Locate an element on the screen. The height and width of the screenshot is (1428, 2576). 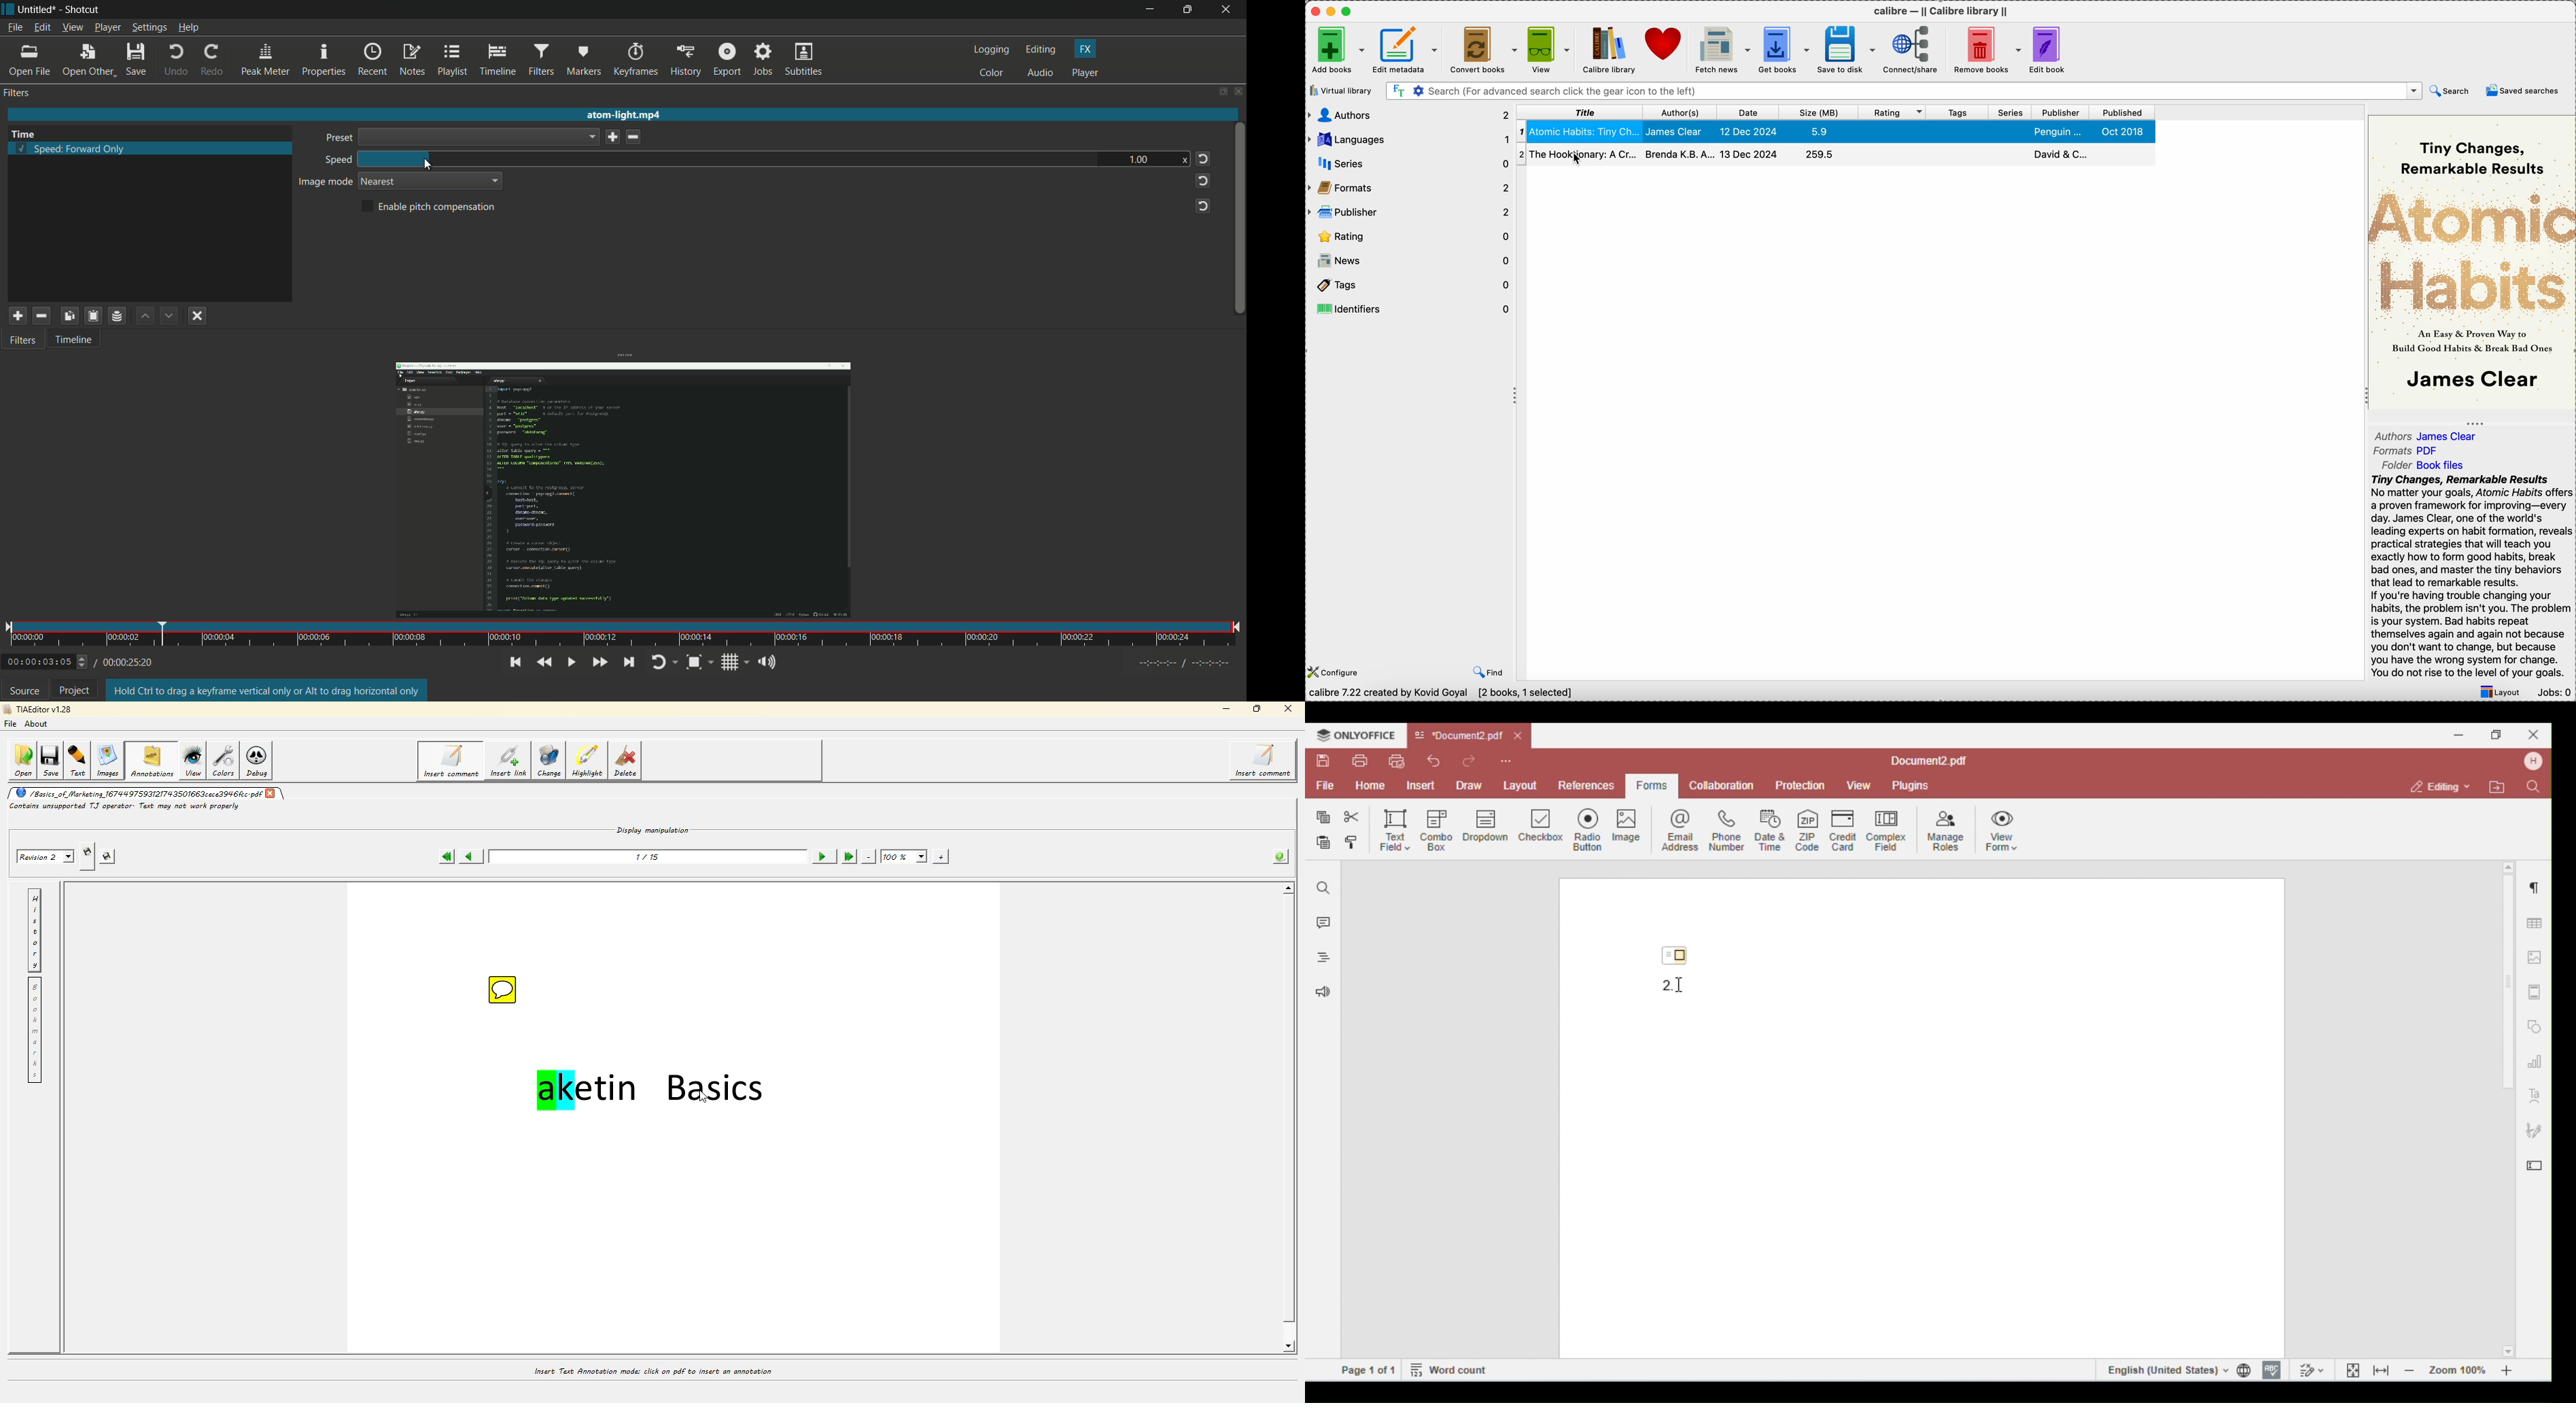
vertical scroll bar is located at coordinates (1239, 218).